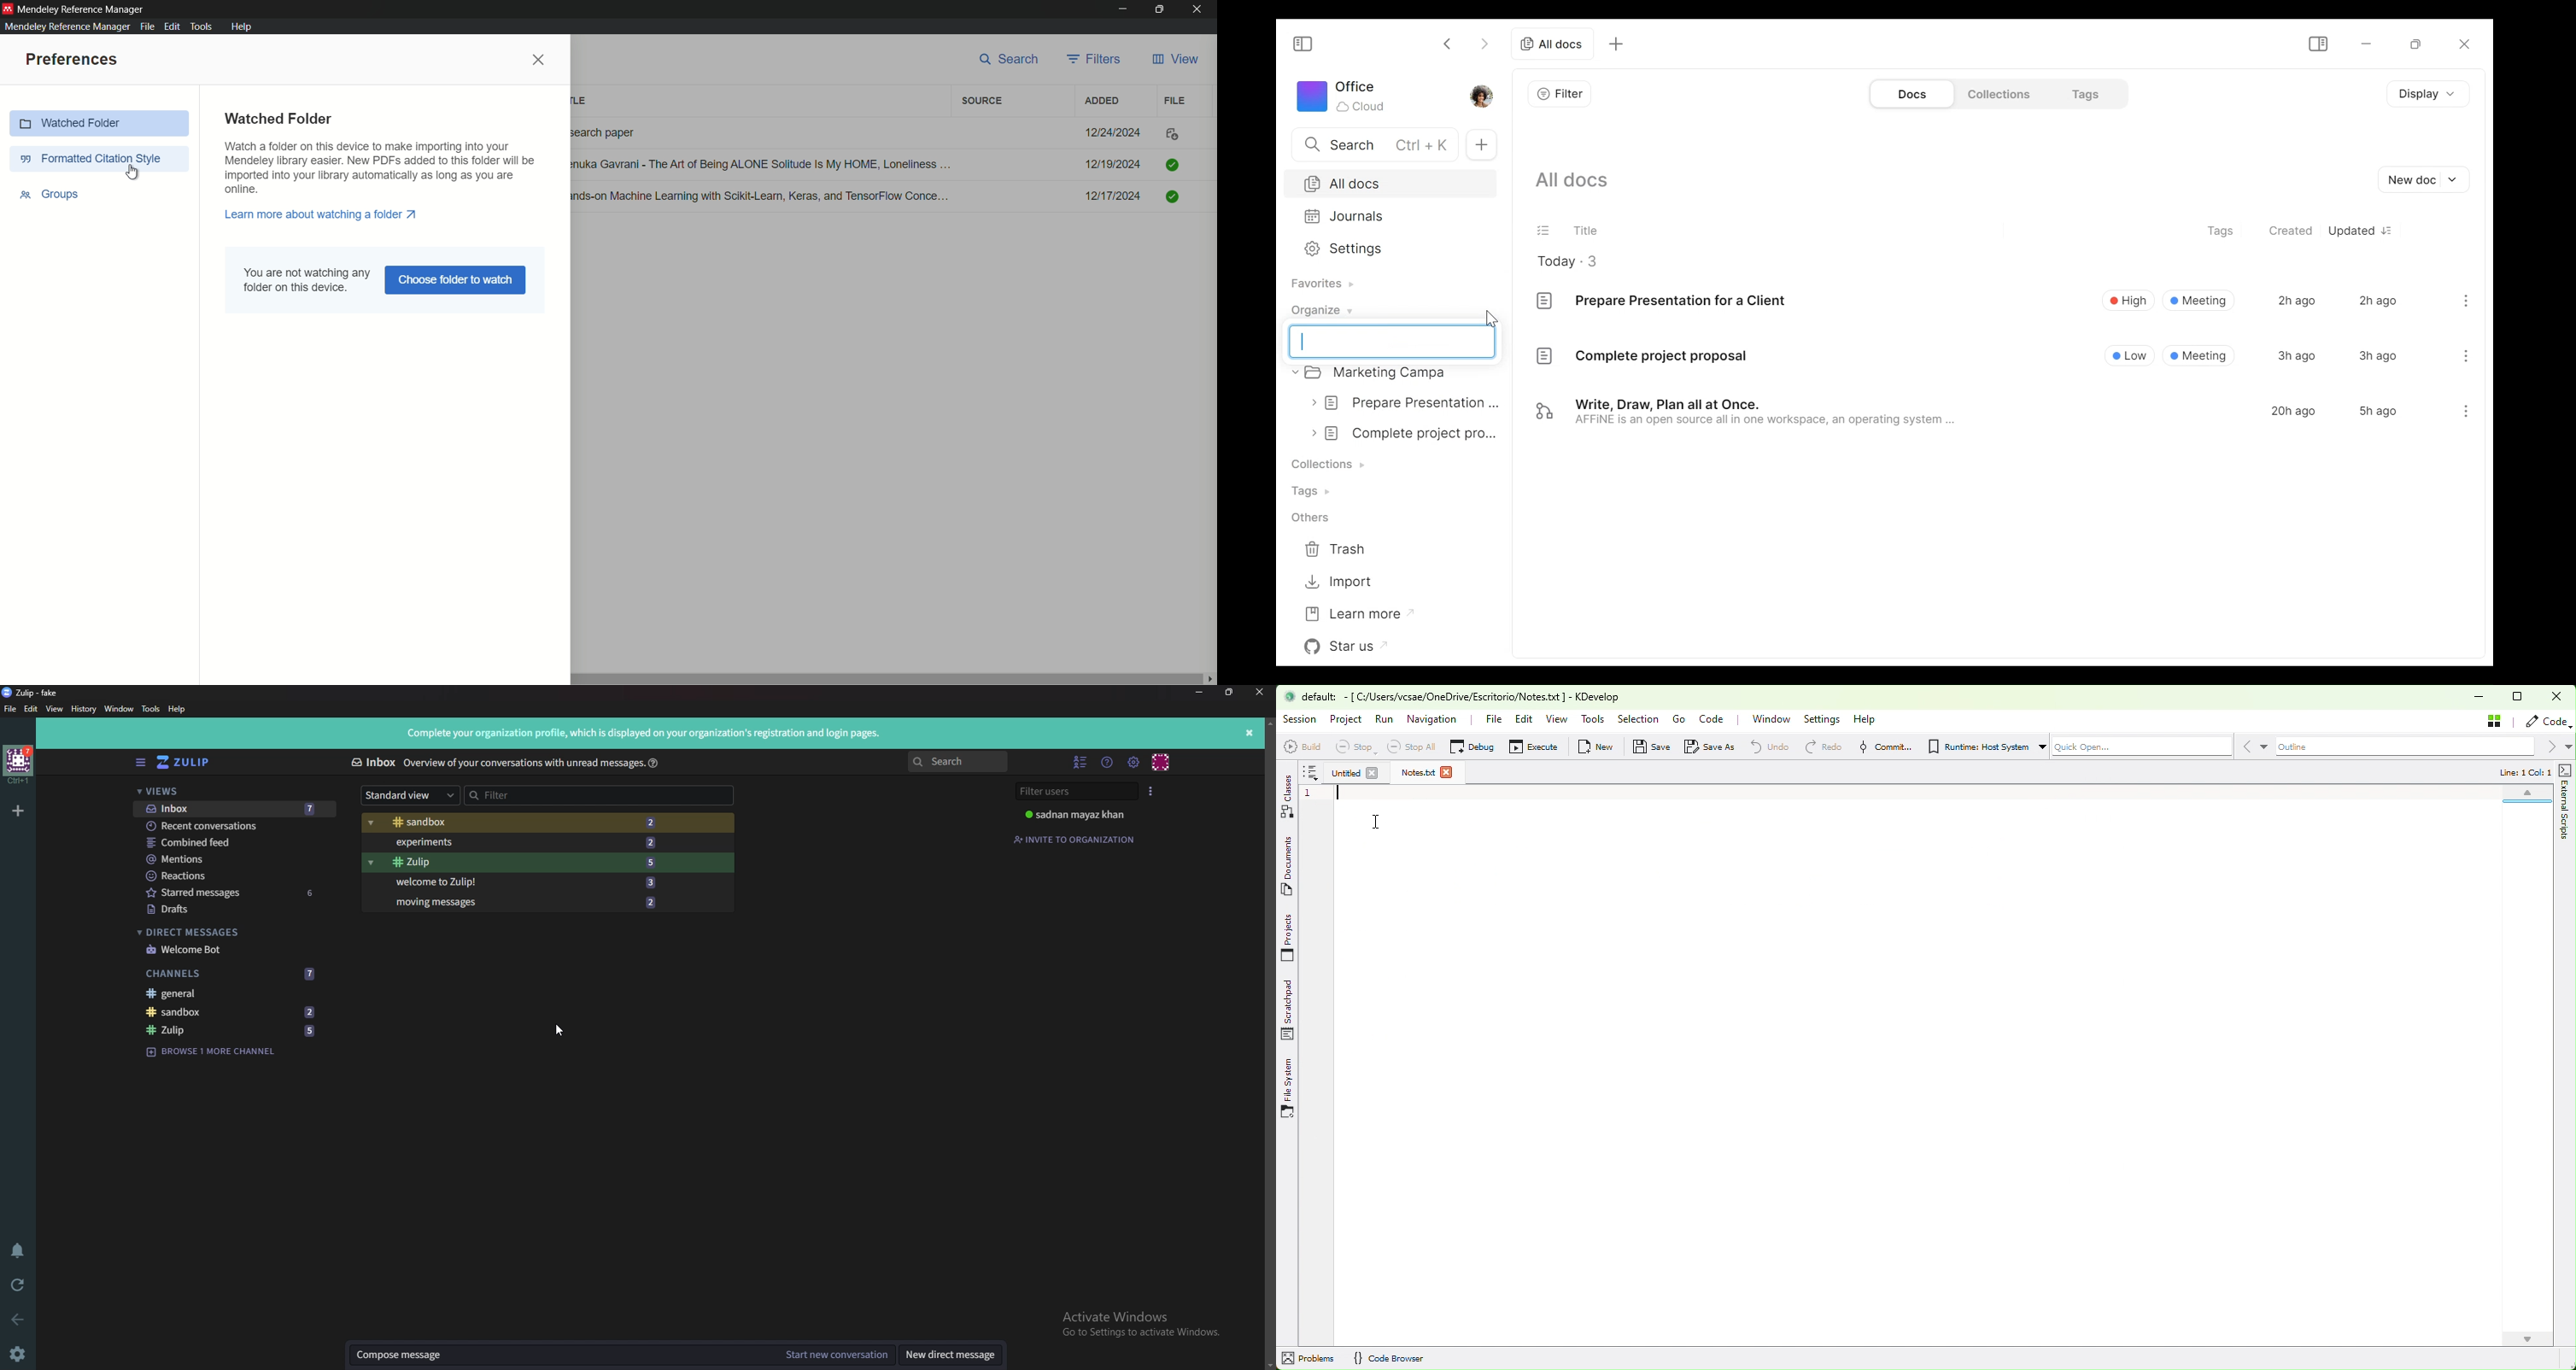 Image resolution: width=2576 pixels, height=1372 pixels. What do you see at coordinates (233, 809) in the screenshot?
I see `Inbox` at bounding box center [233, 809].